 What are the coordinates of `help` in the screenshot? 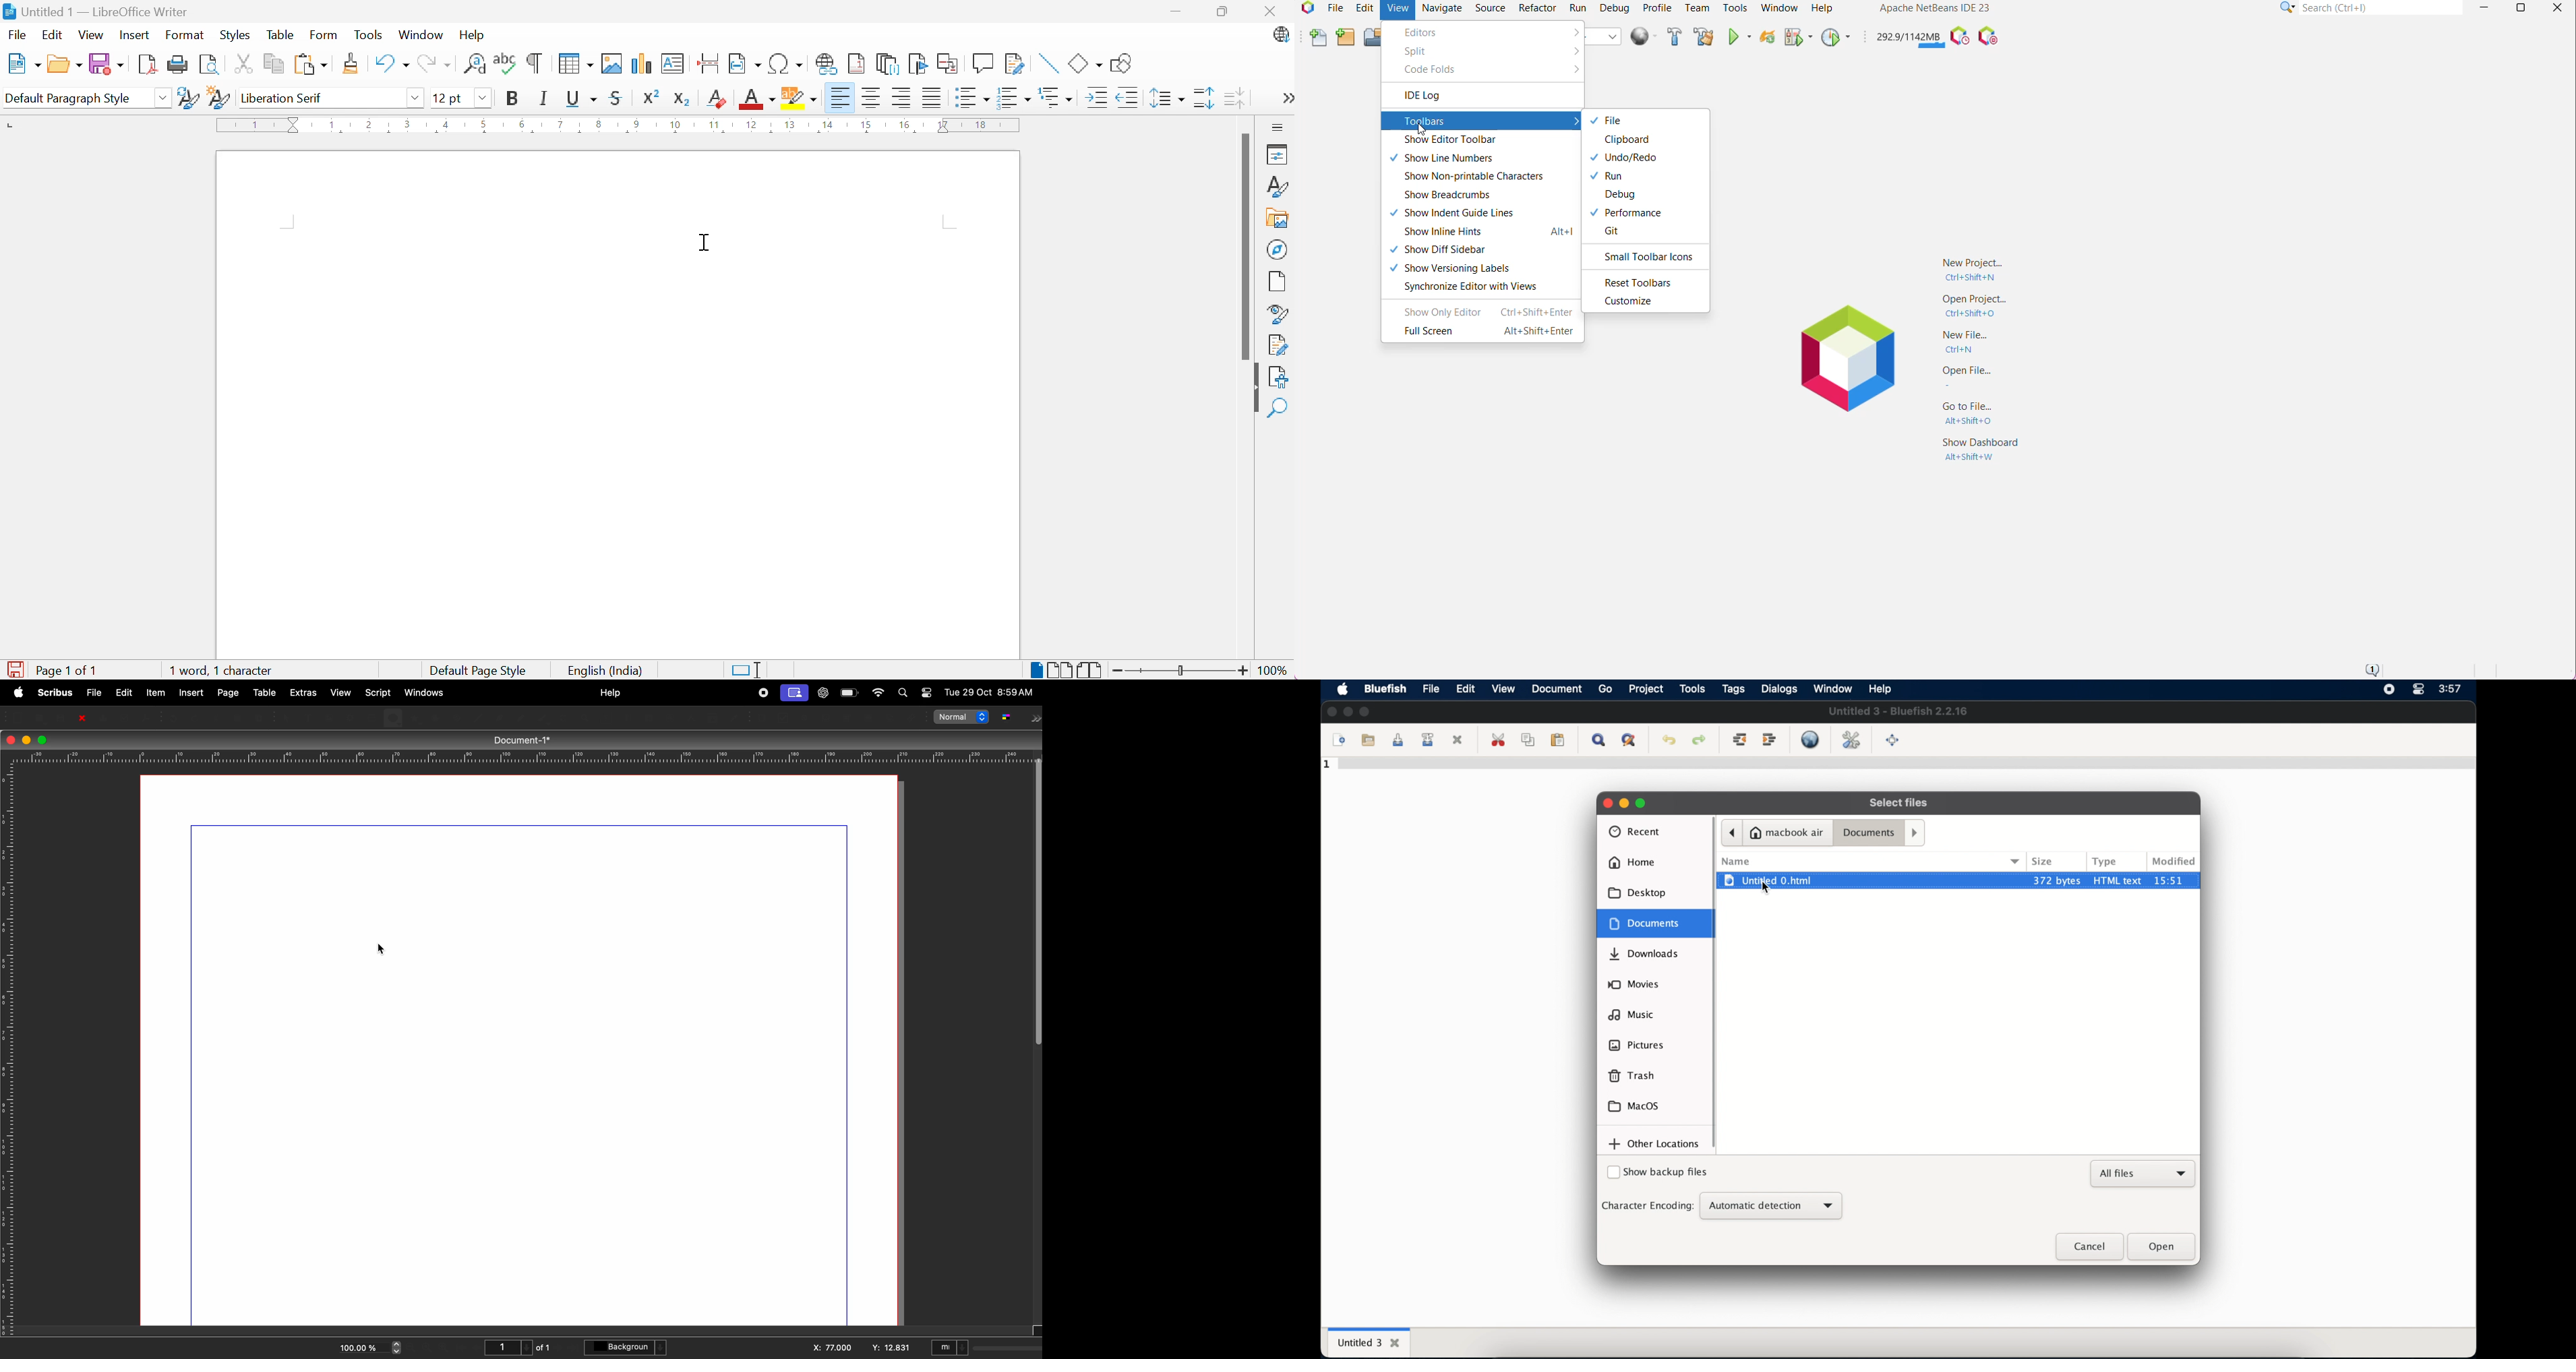 It's located at (610, 693).